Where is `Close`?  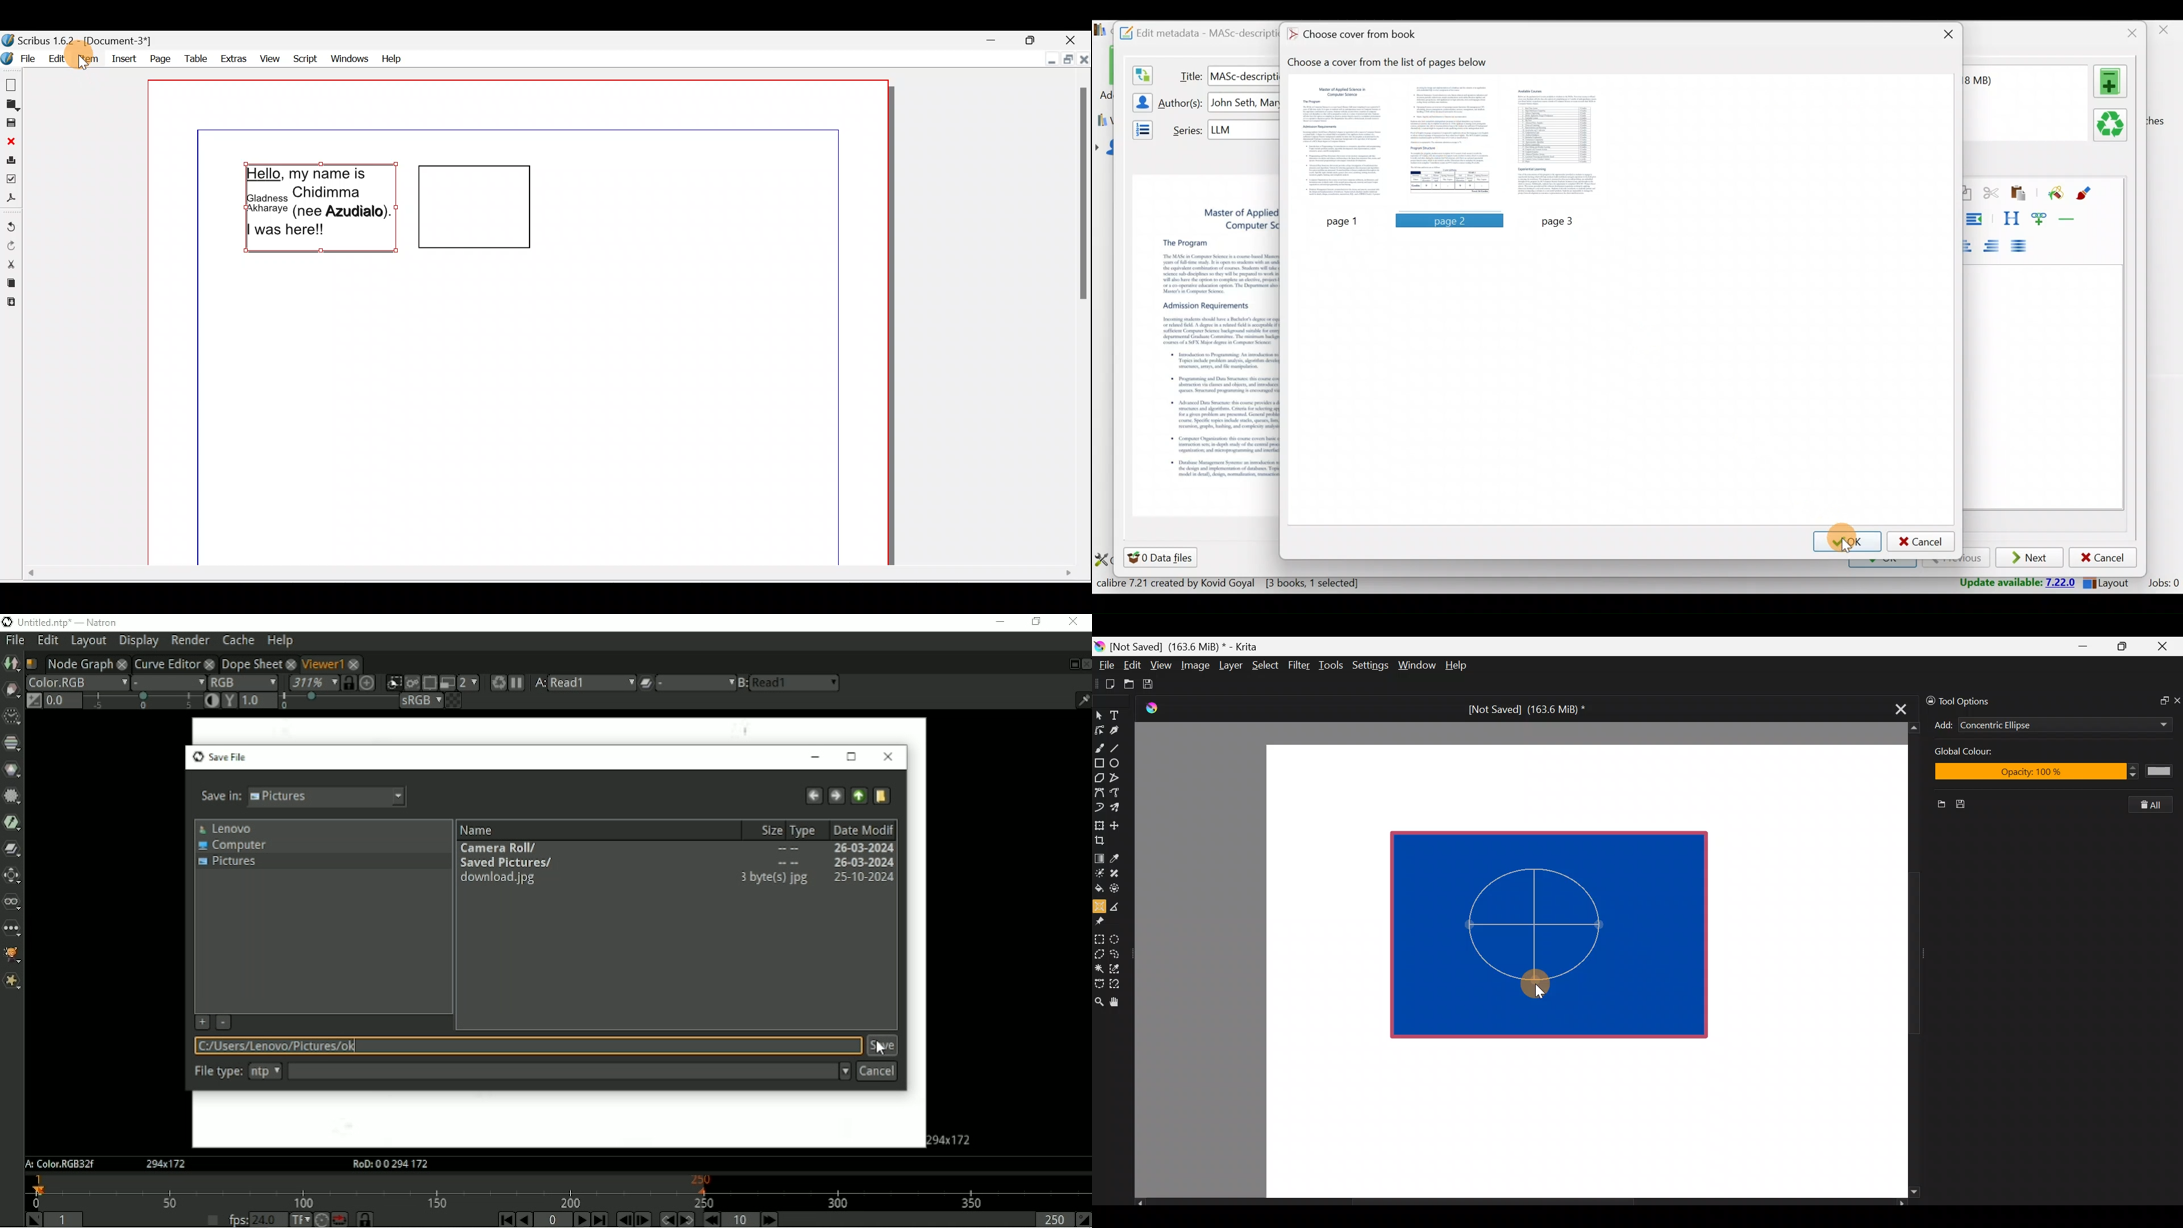
Close is located at coordinates (1946, 36).